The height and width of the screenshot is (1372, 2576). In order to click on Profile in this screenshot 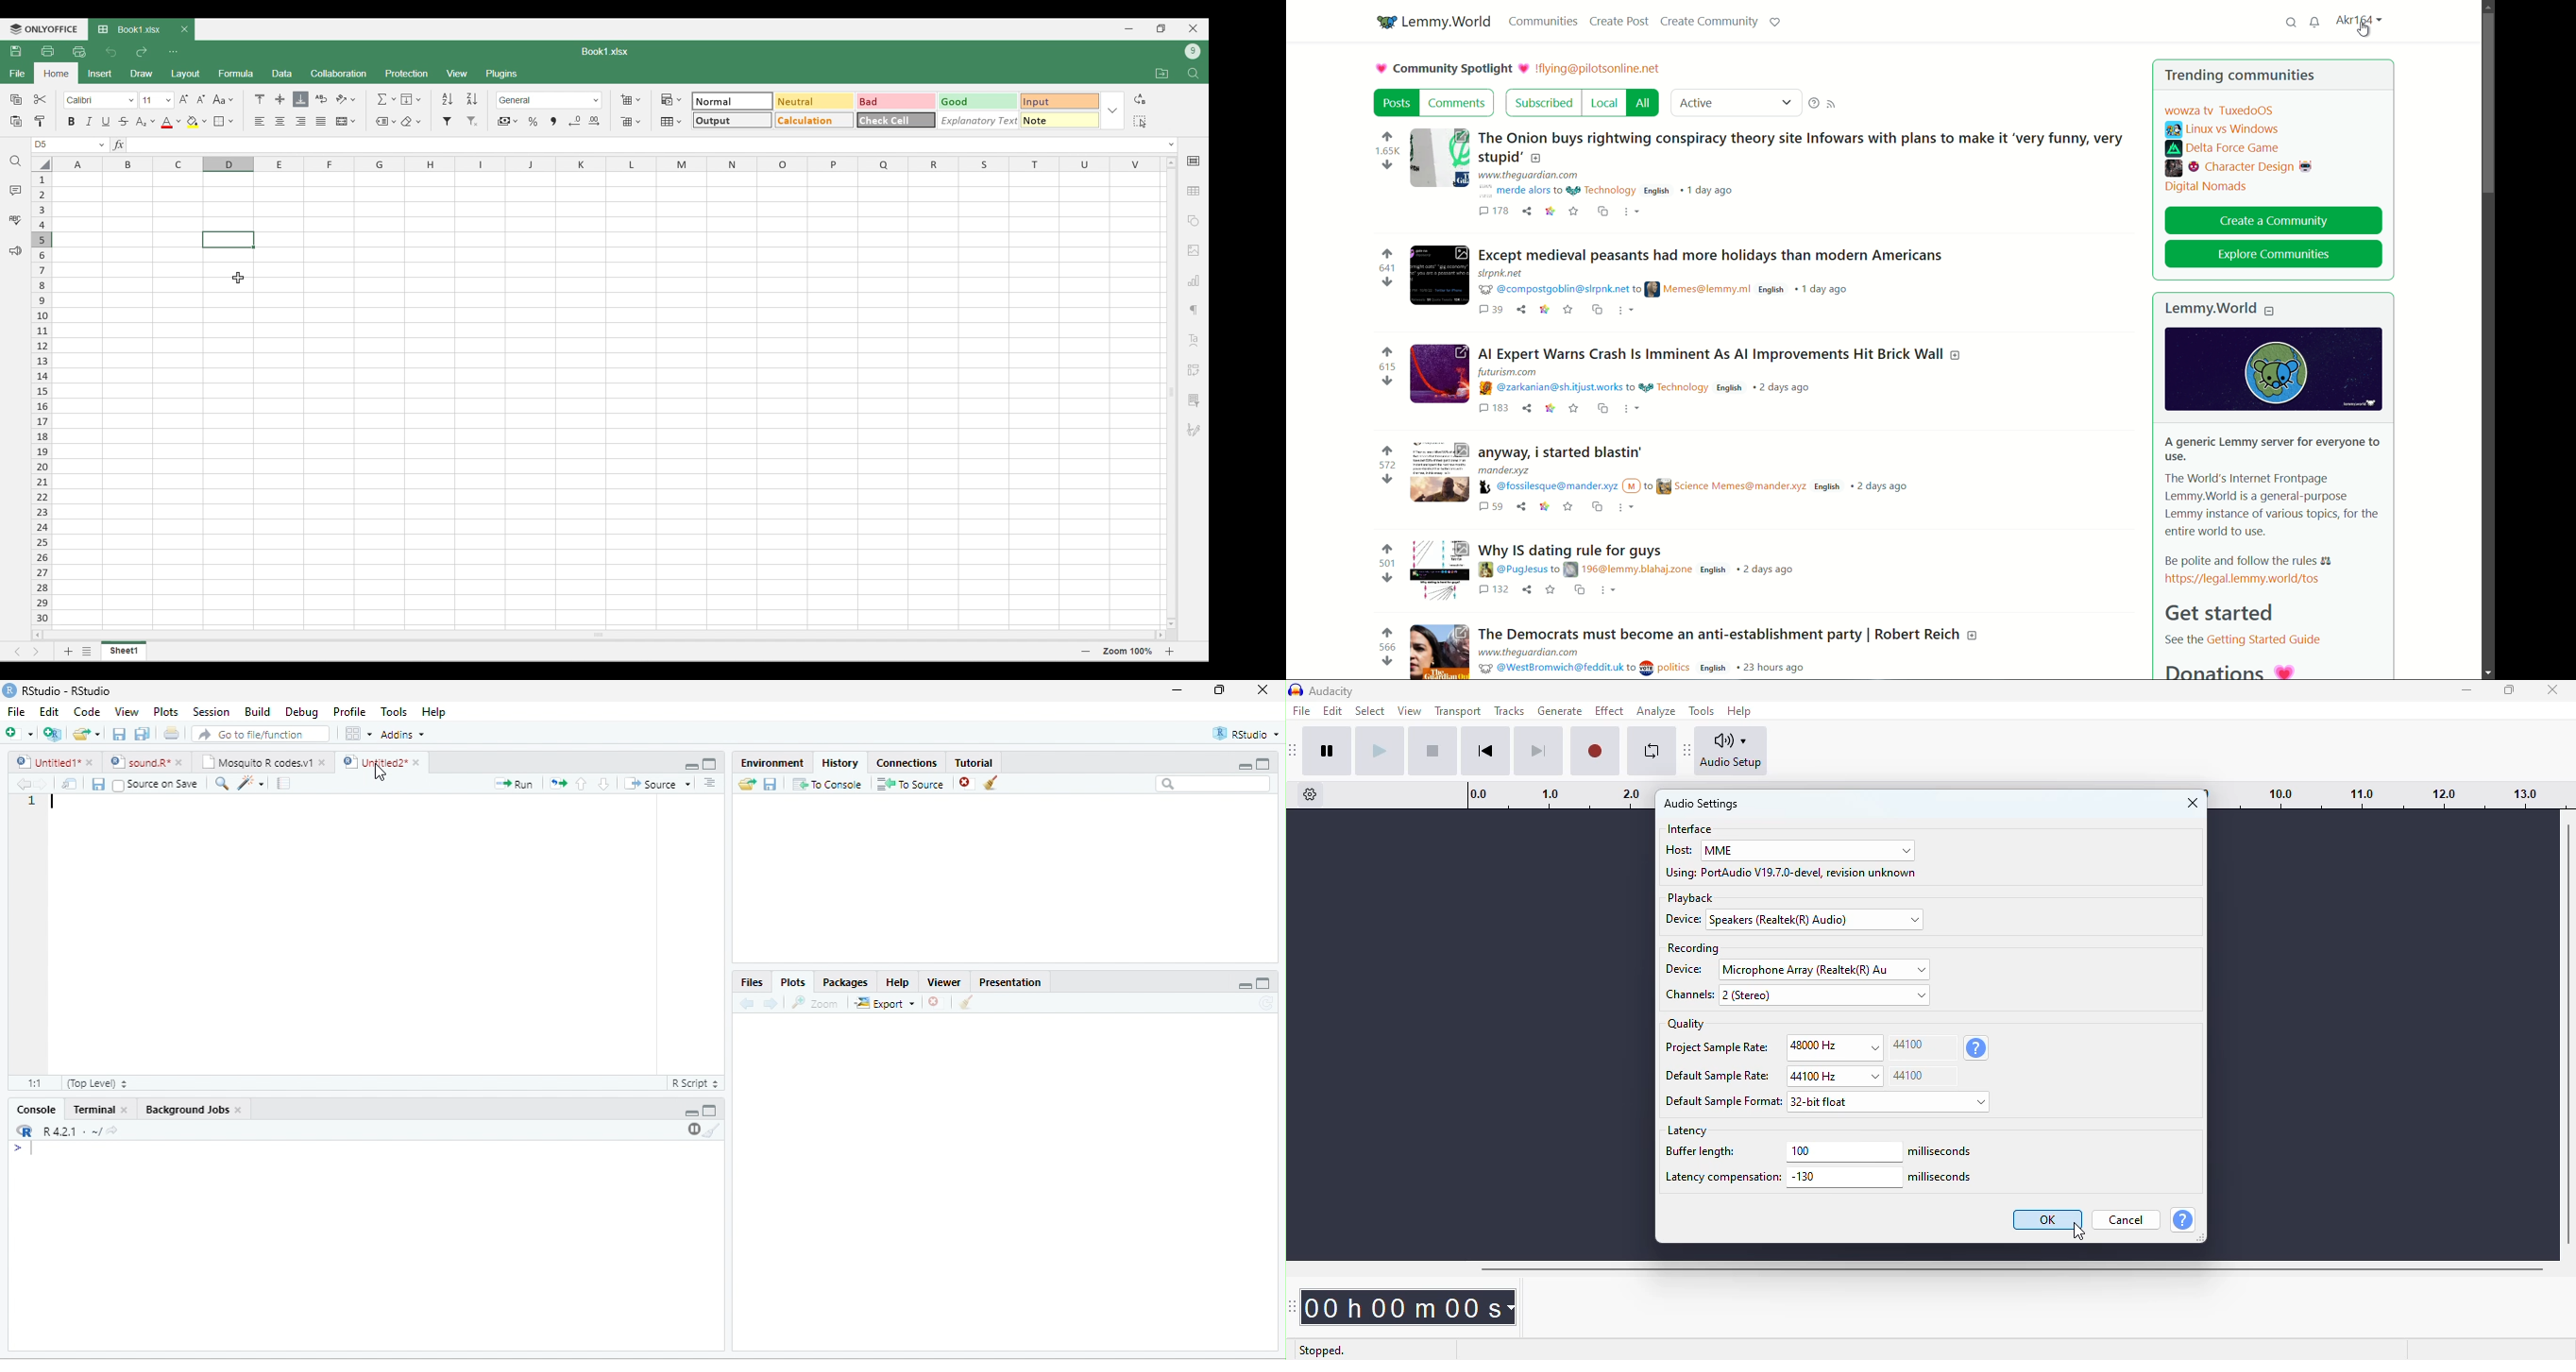, I will do `click(351, 712)`.